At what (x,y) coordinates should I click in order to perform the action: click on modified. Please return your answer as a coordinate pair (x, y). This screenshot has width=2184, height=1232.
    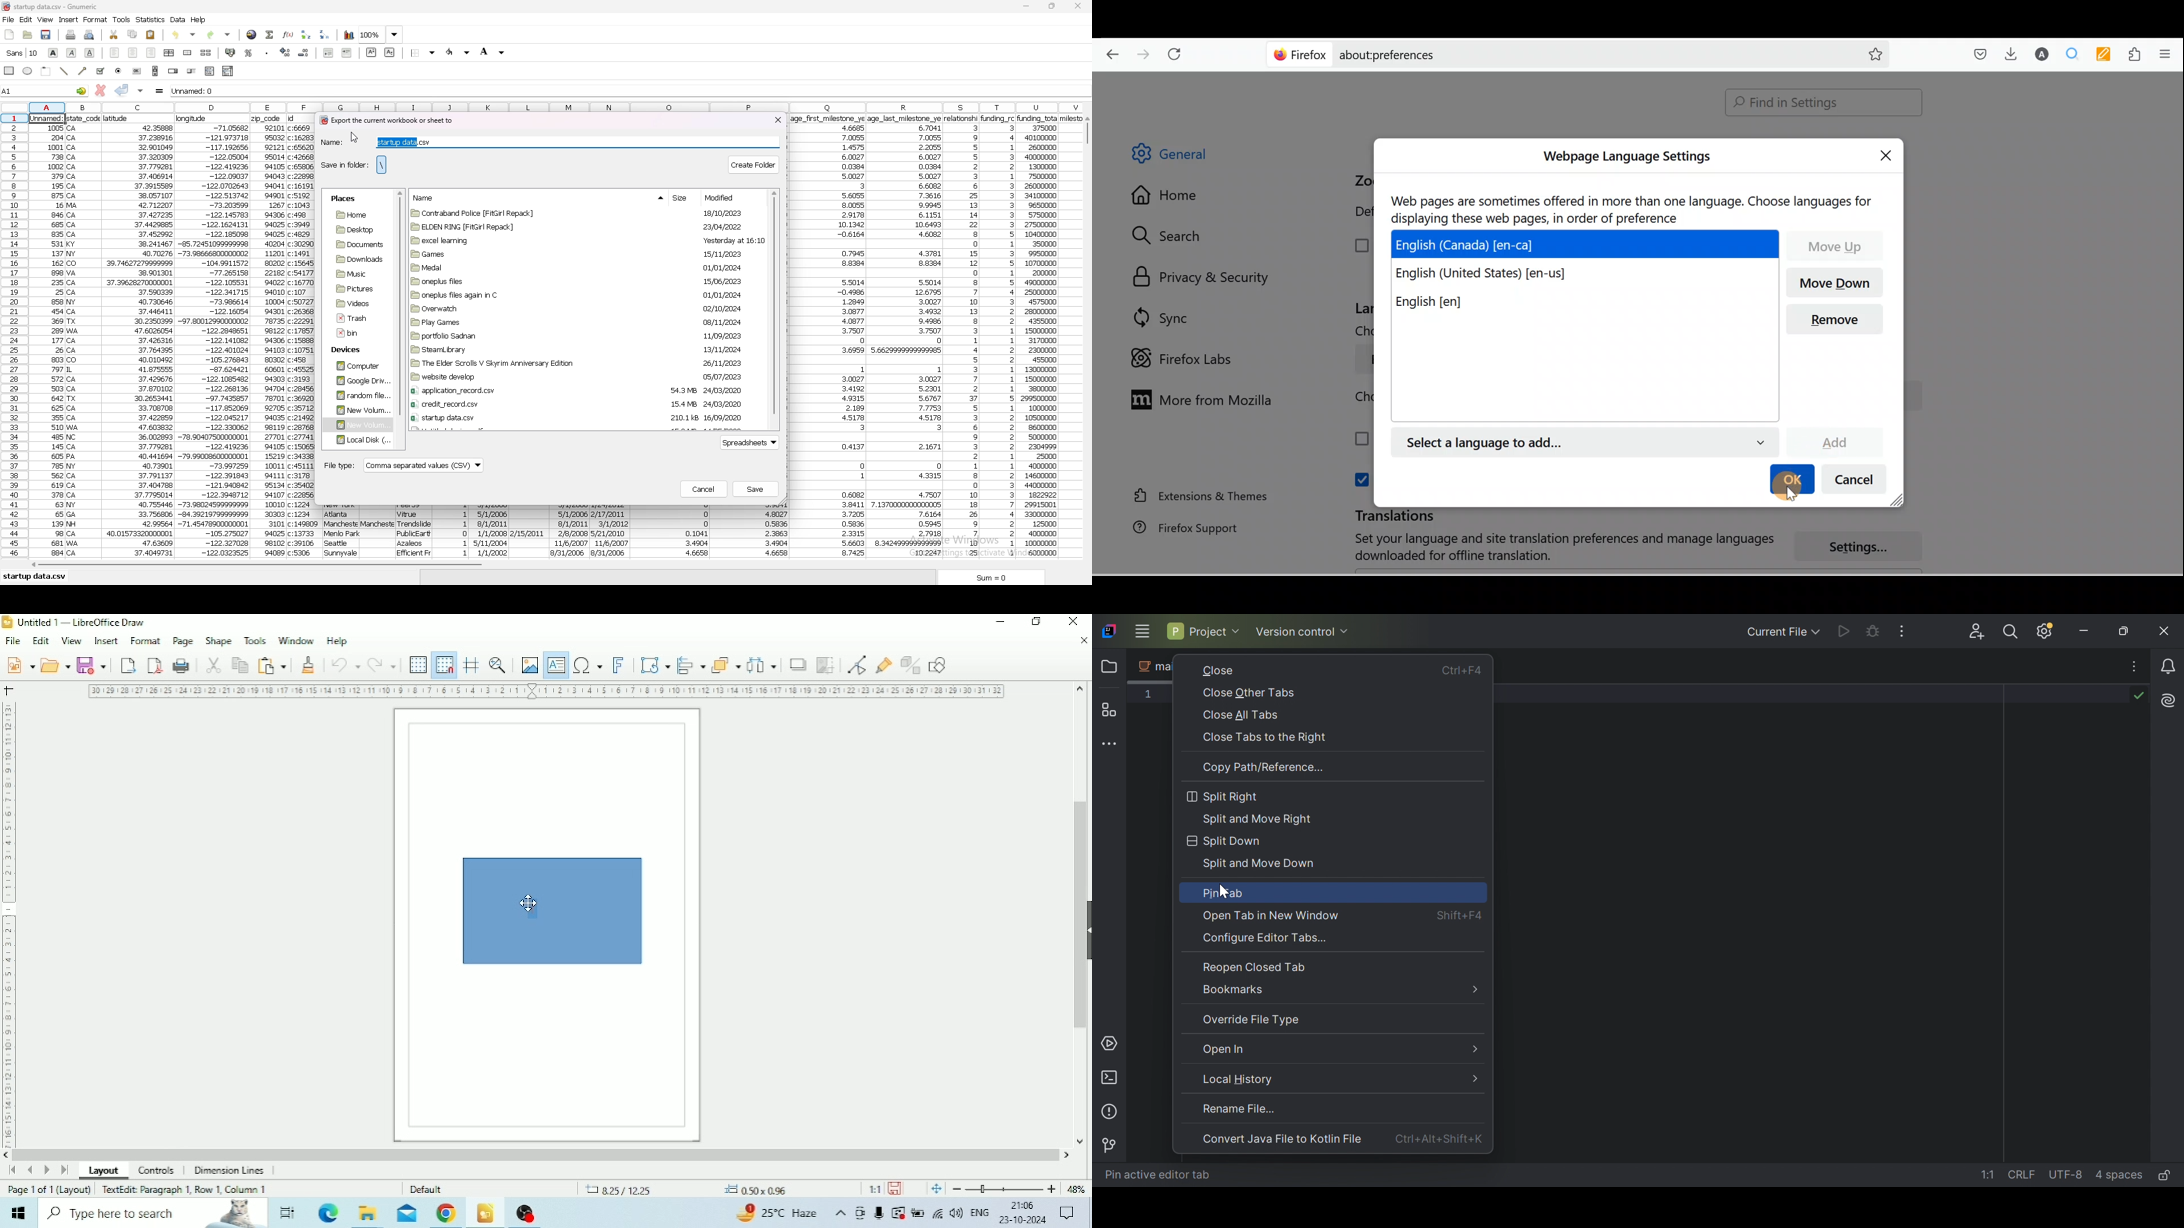
    Looking at the image, I should click on (724, 198).